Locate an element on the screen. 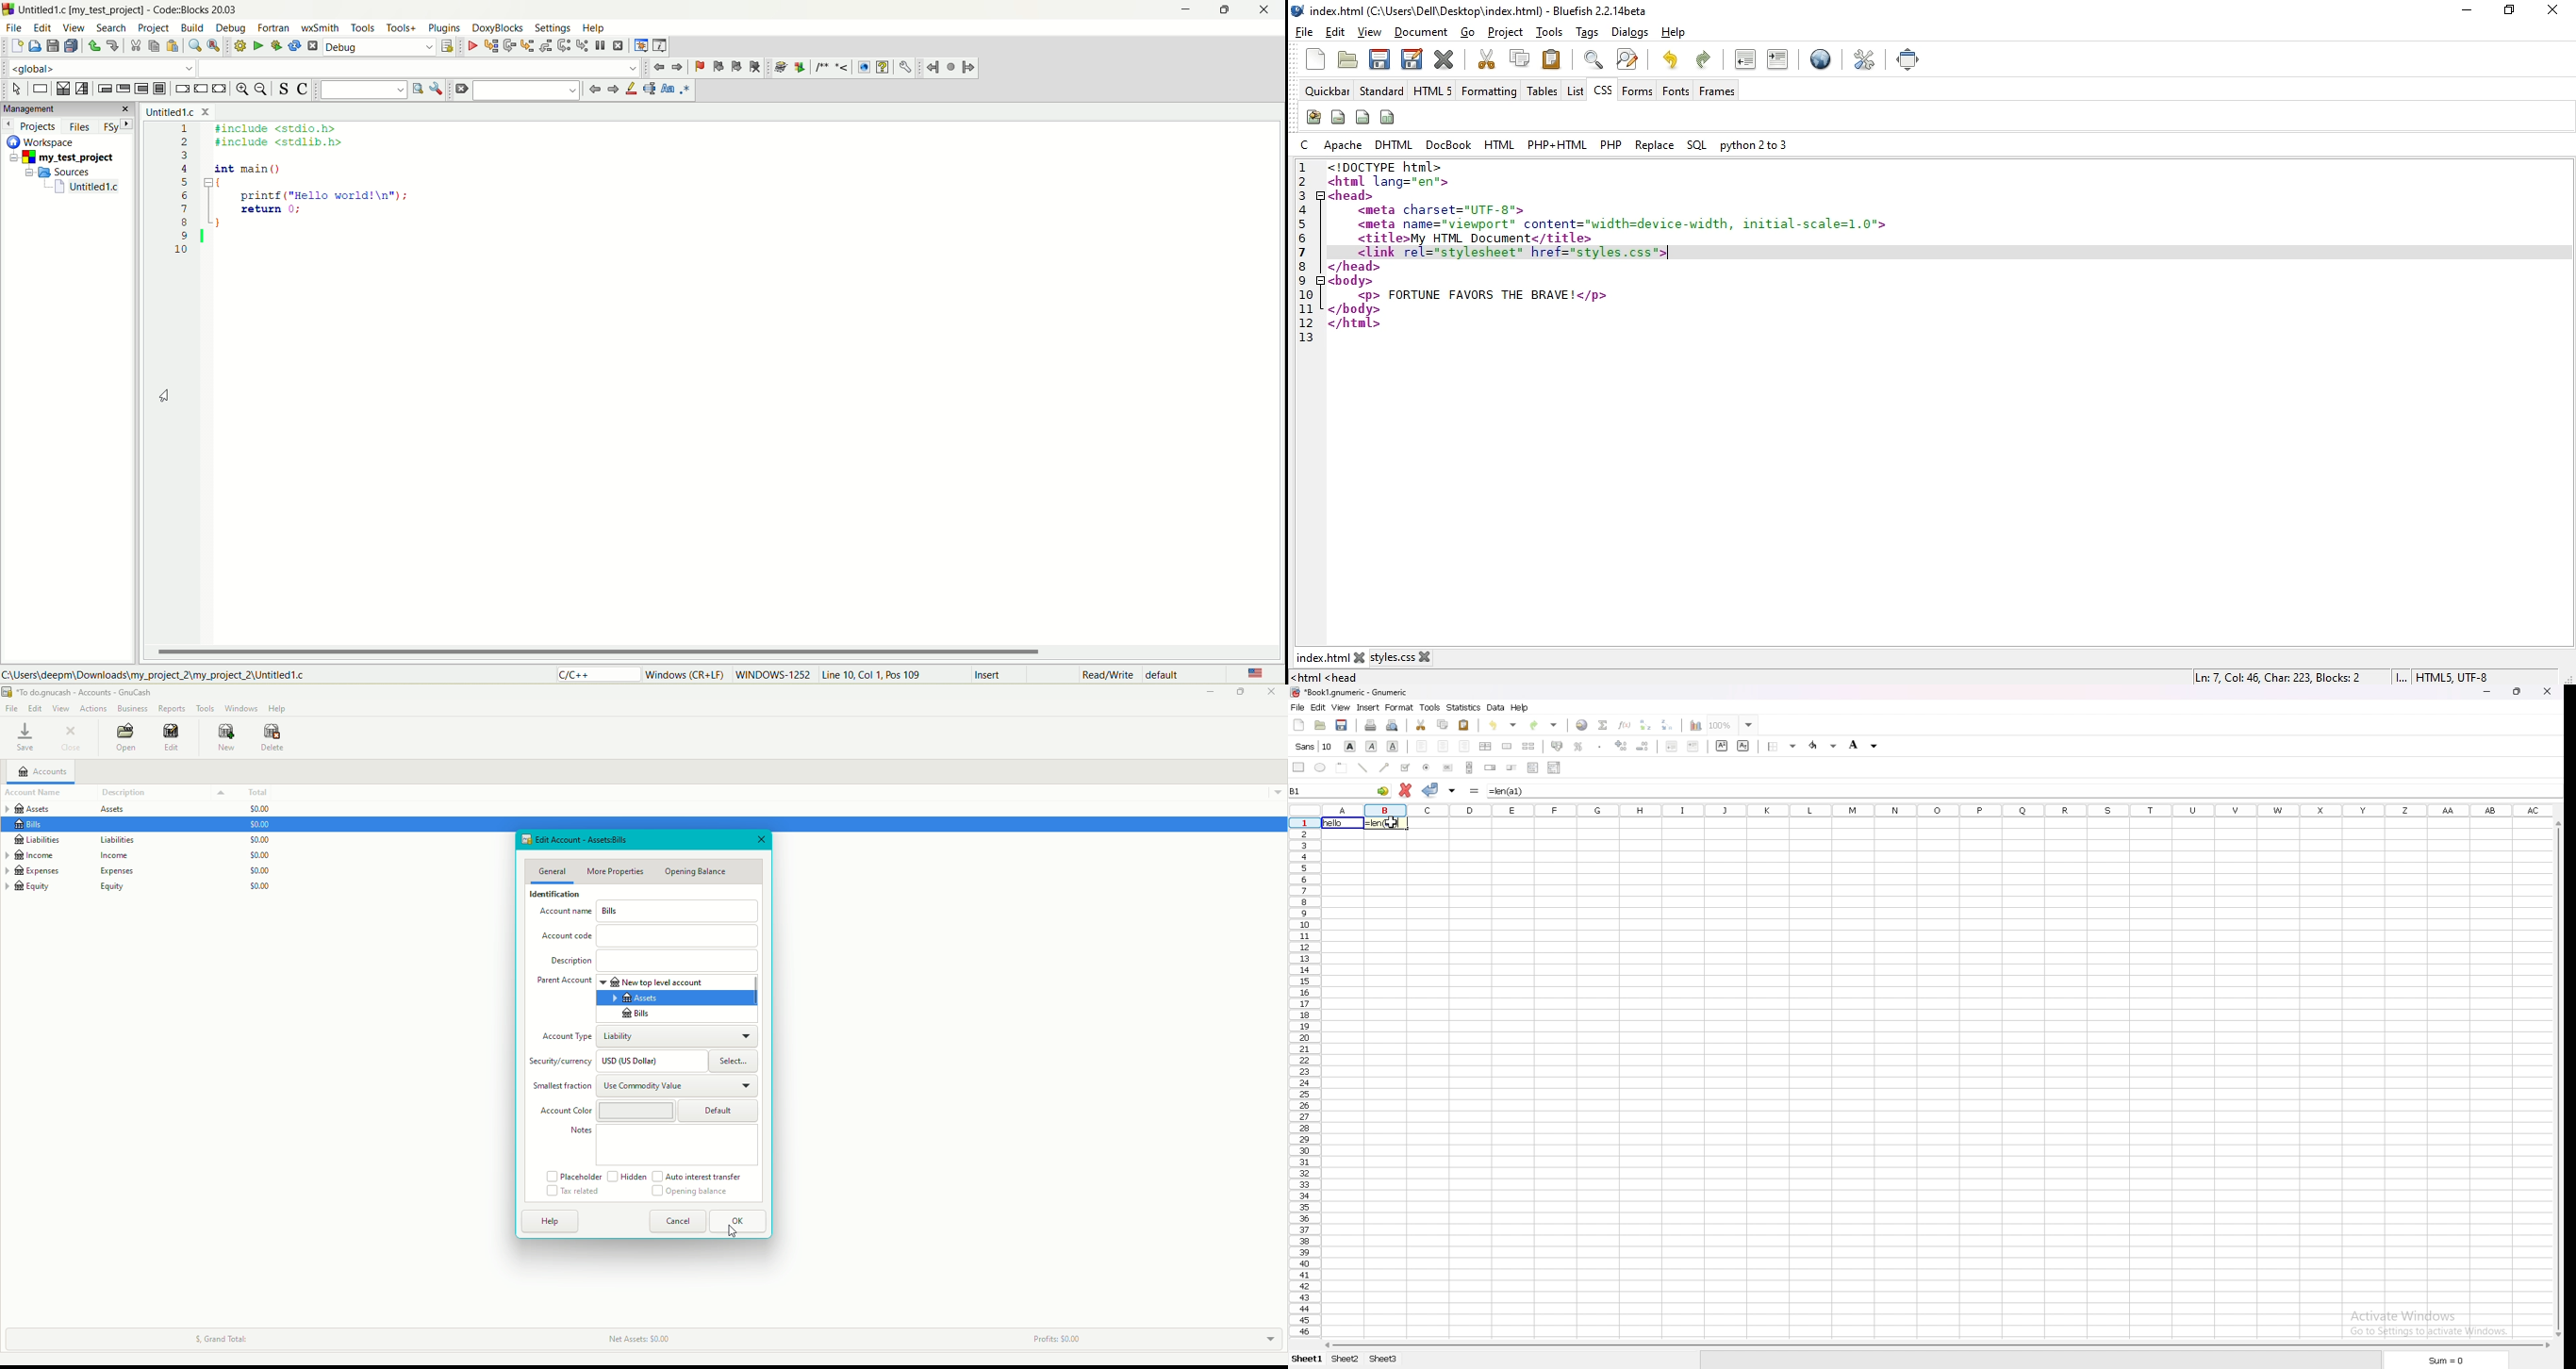  USD is located at coordinates (651, 1061).